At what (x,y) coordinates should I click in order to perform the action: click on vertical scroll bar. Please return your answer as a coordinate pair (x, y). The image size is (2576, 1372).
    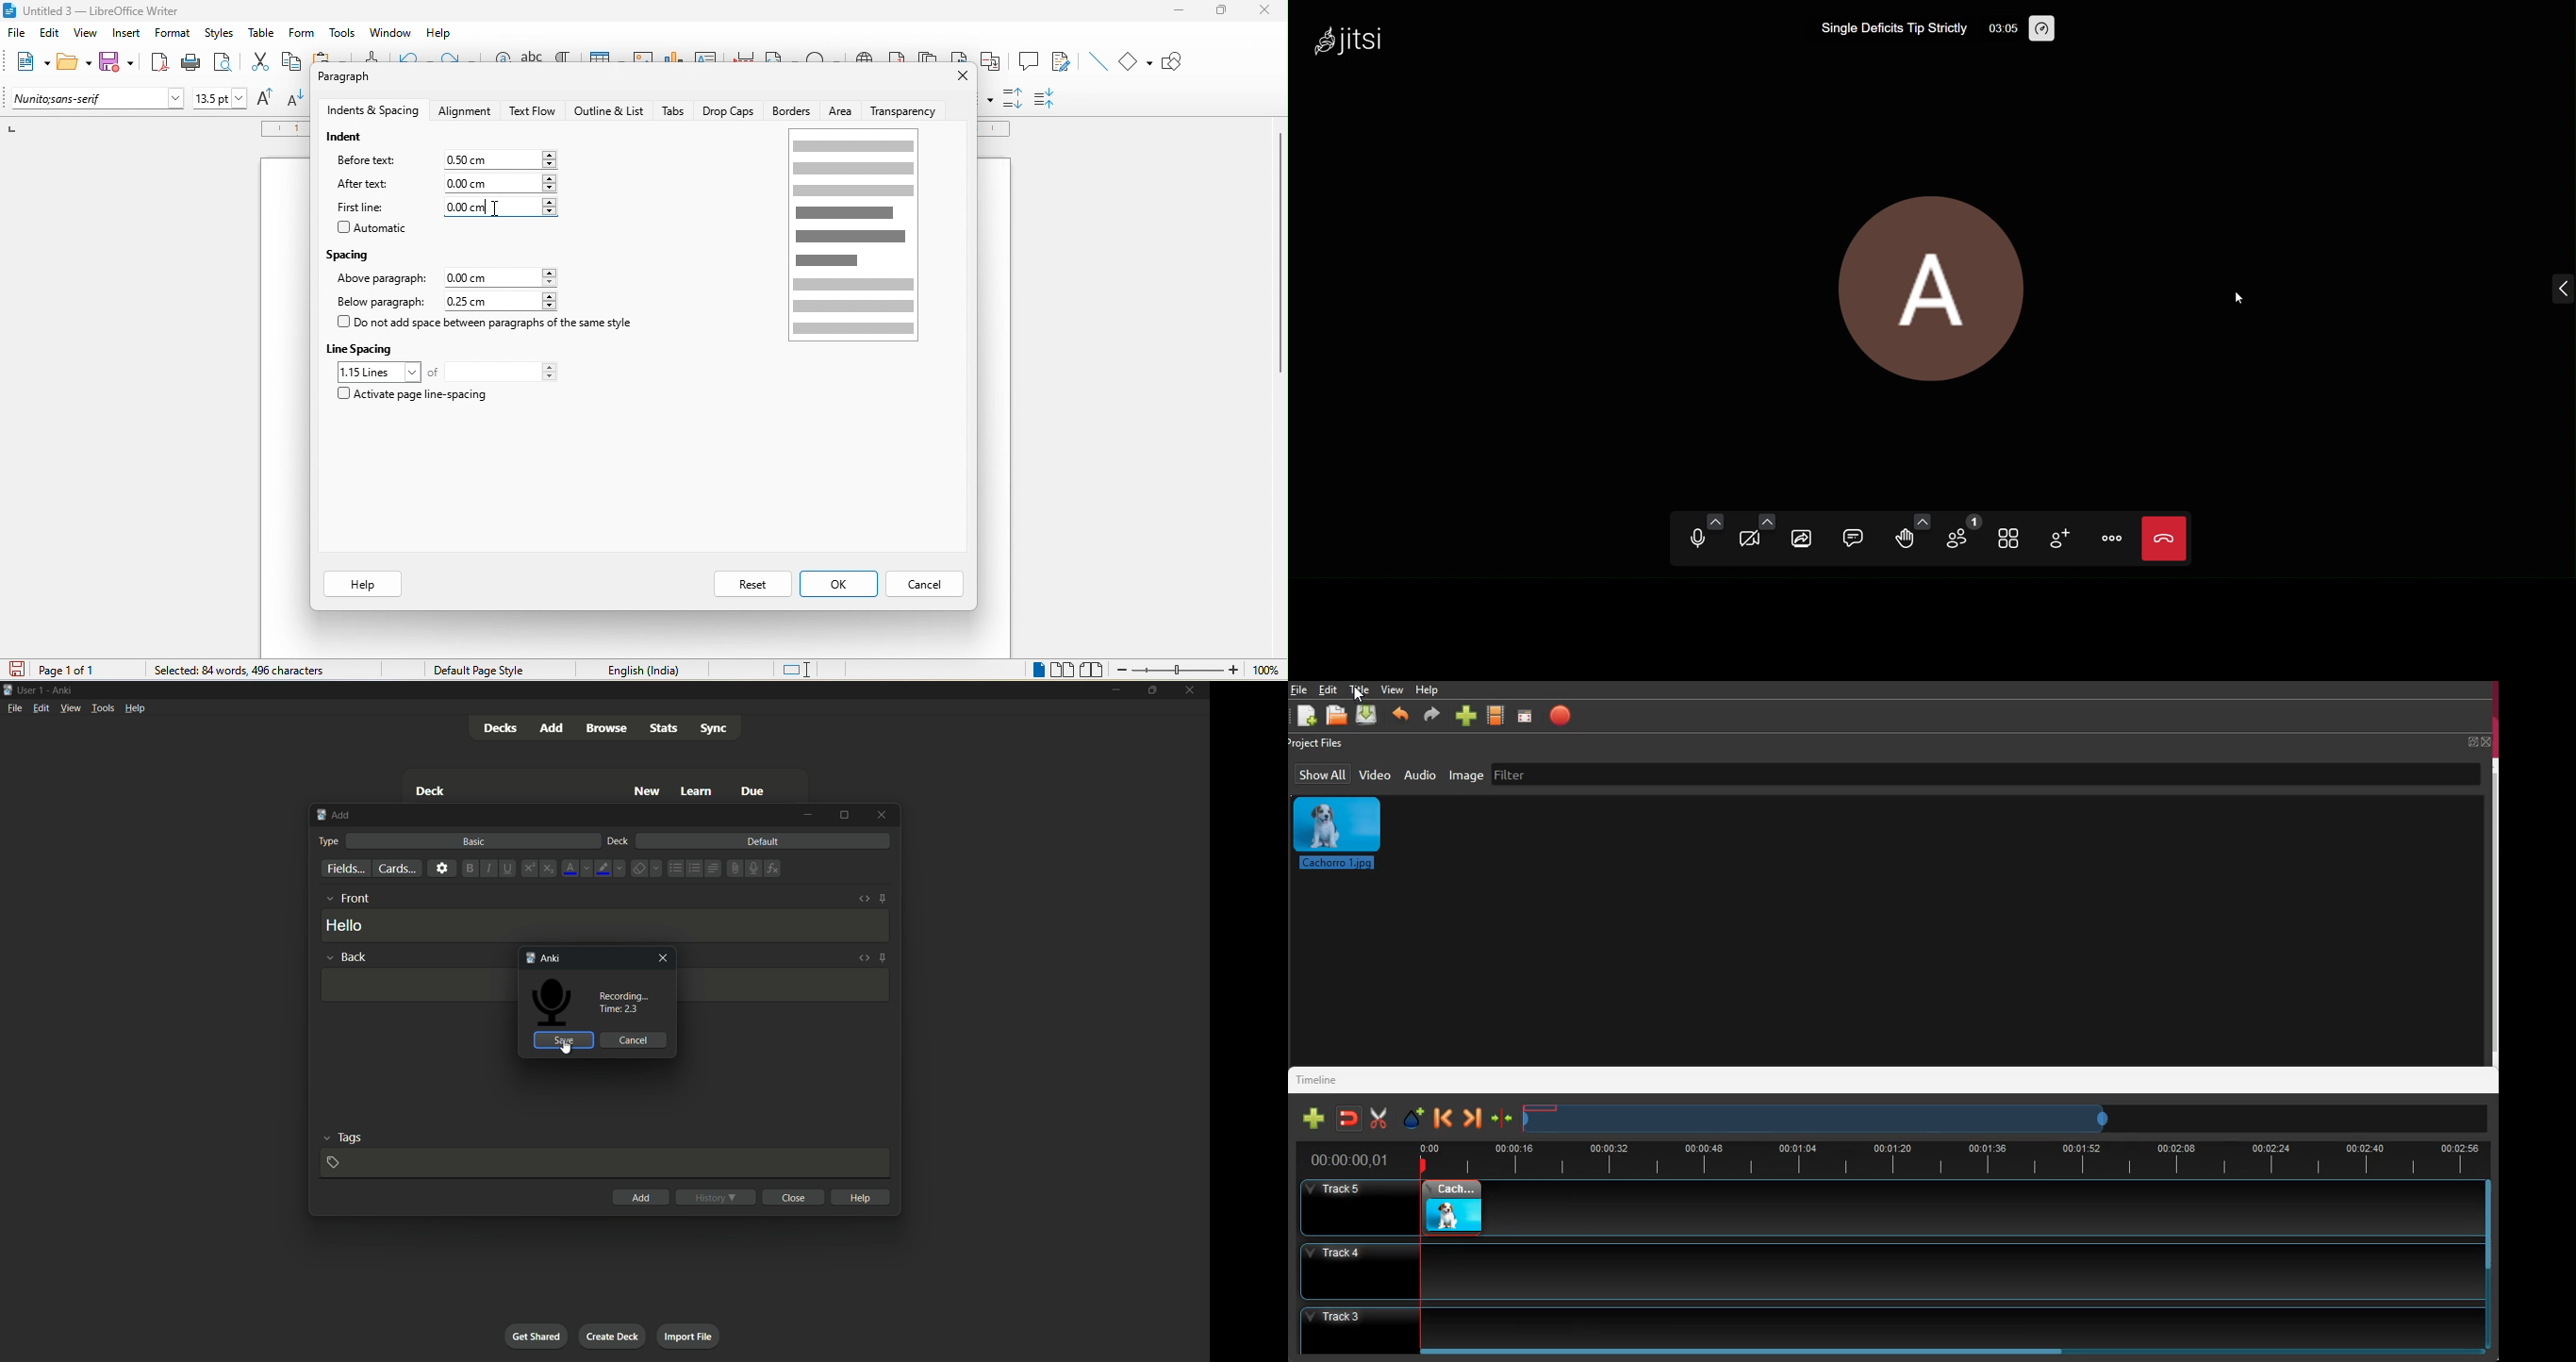
    Looking at the image, I should click on (1280, 255).